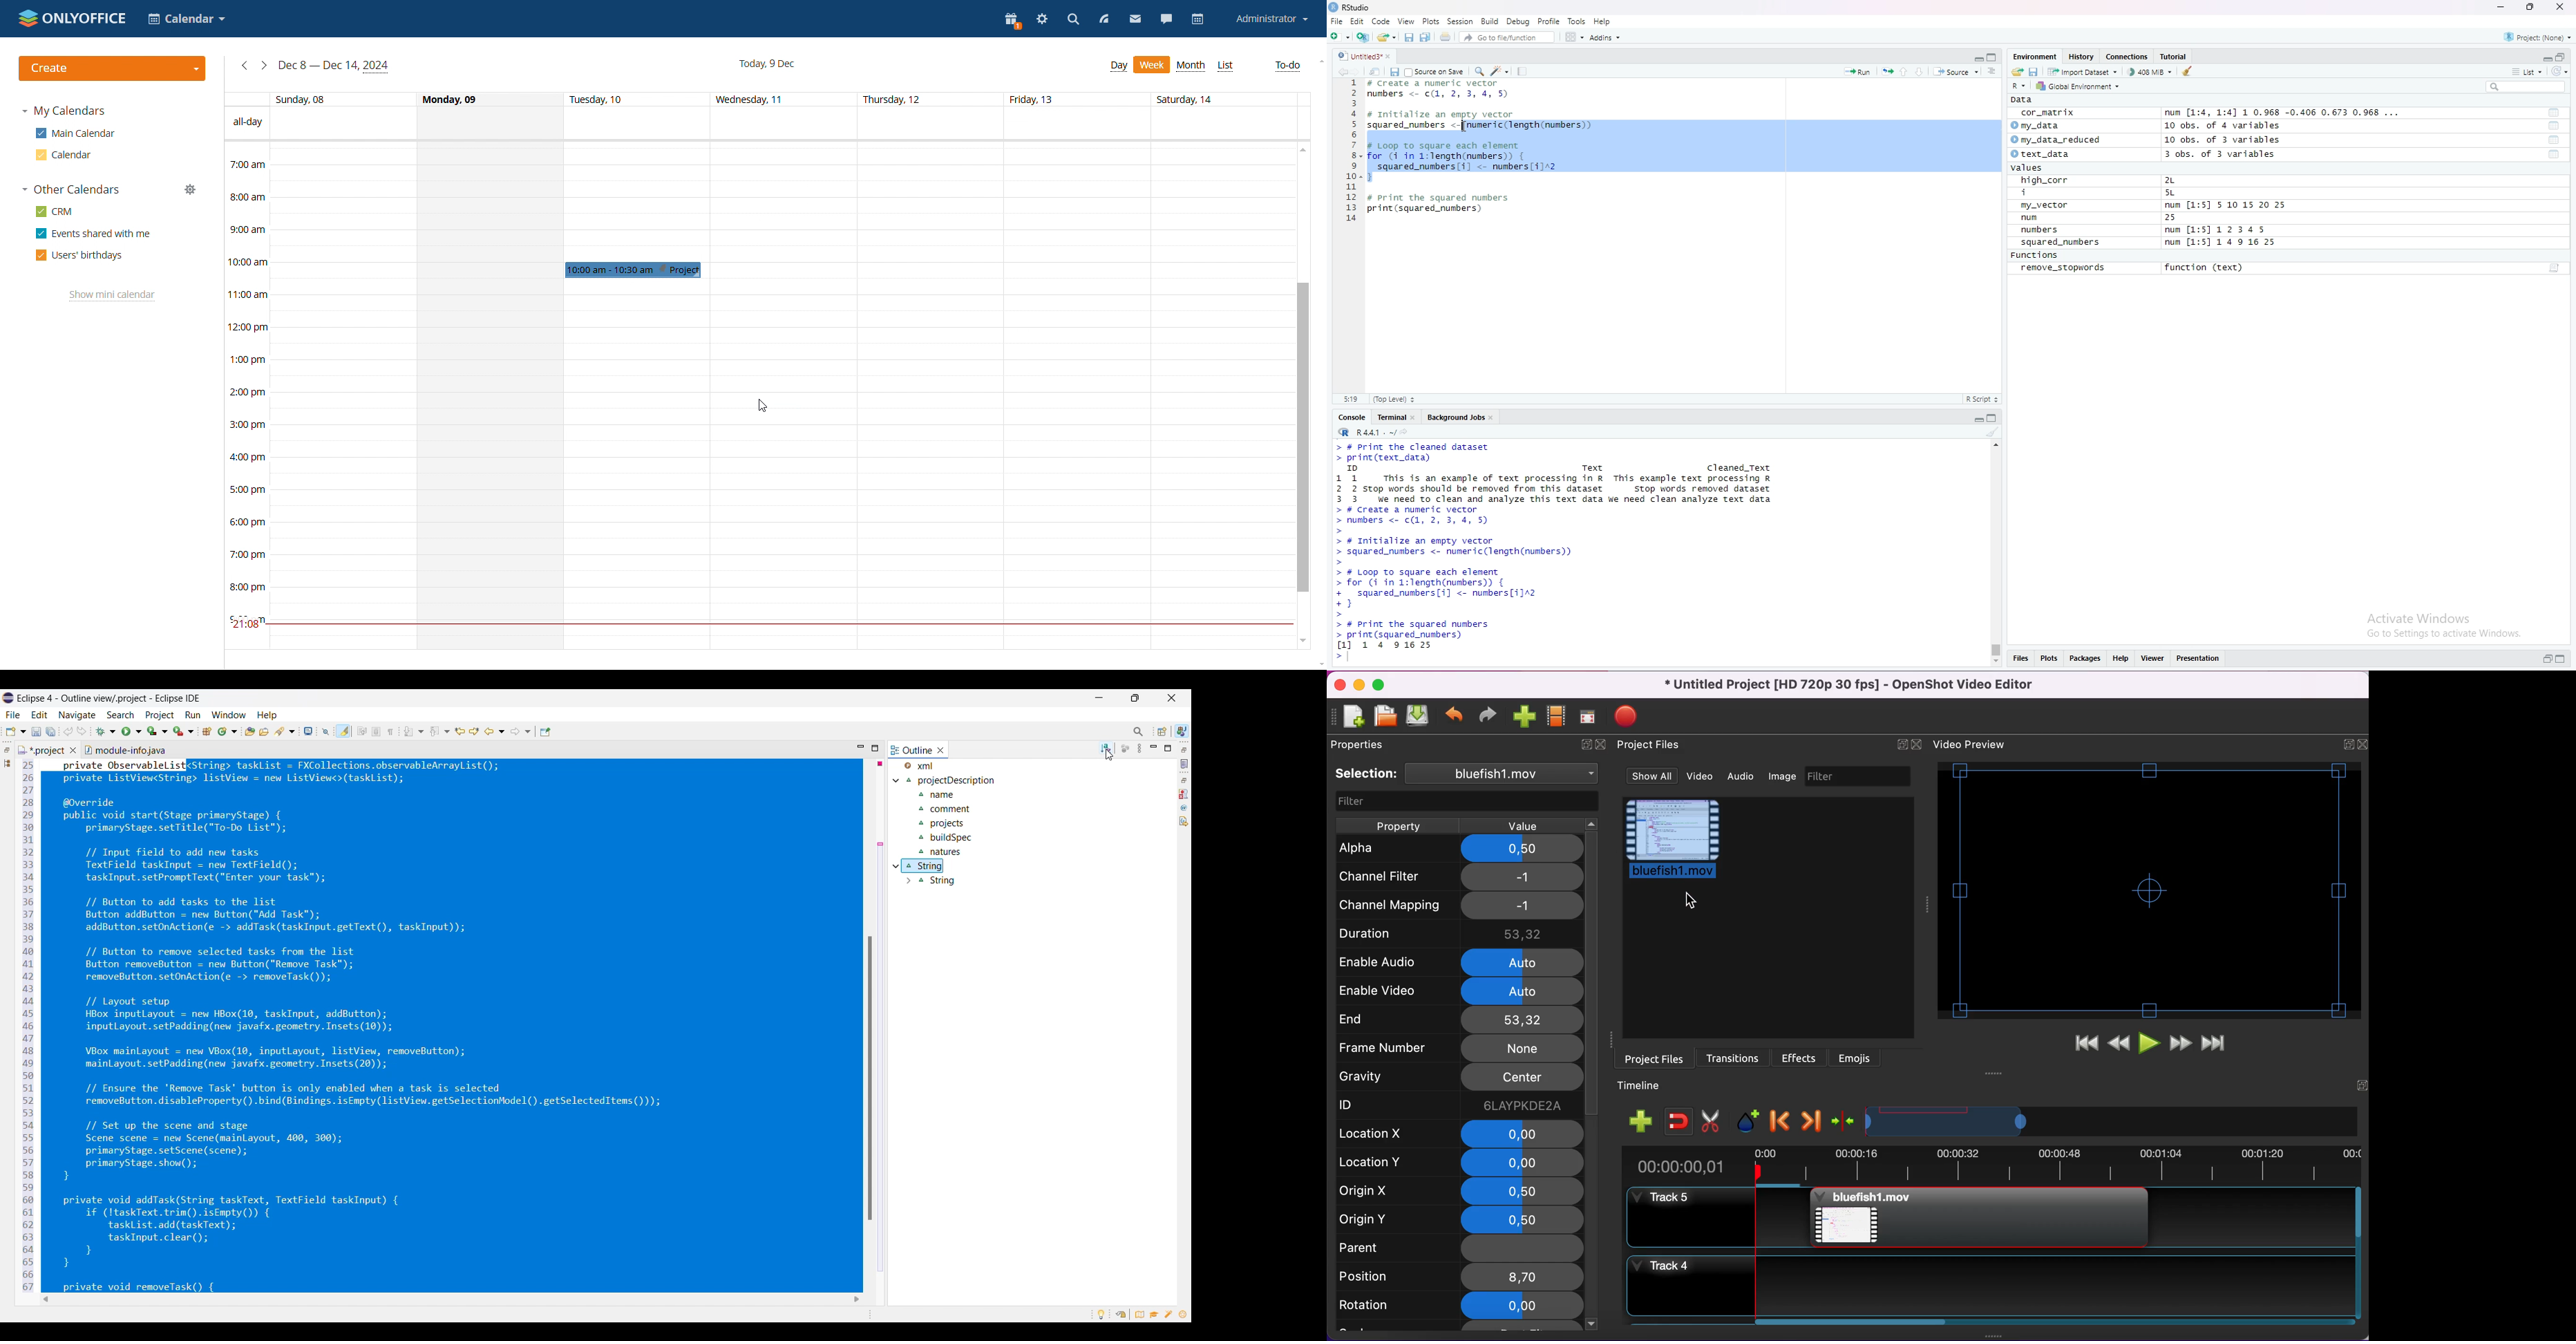  I want to click on Background Jobs, so click(1455, 416).